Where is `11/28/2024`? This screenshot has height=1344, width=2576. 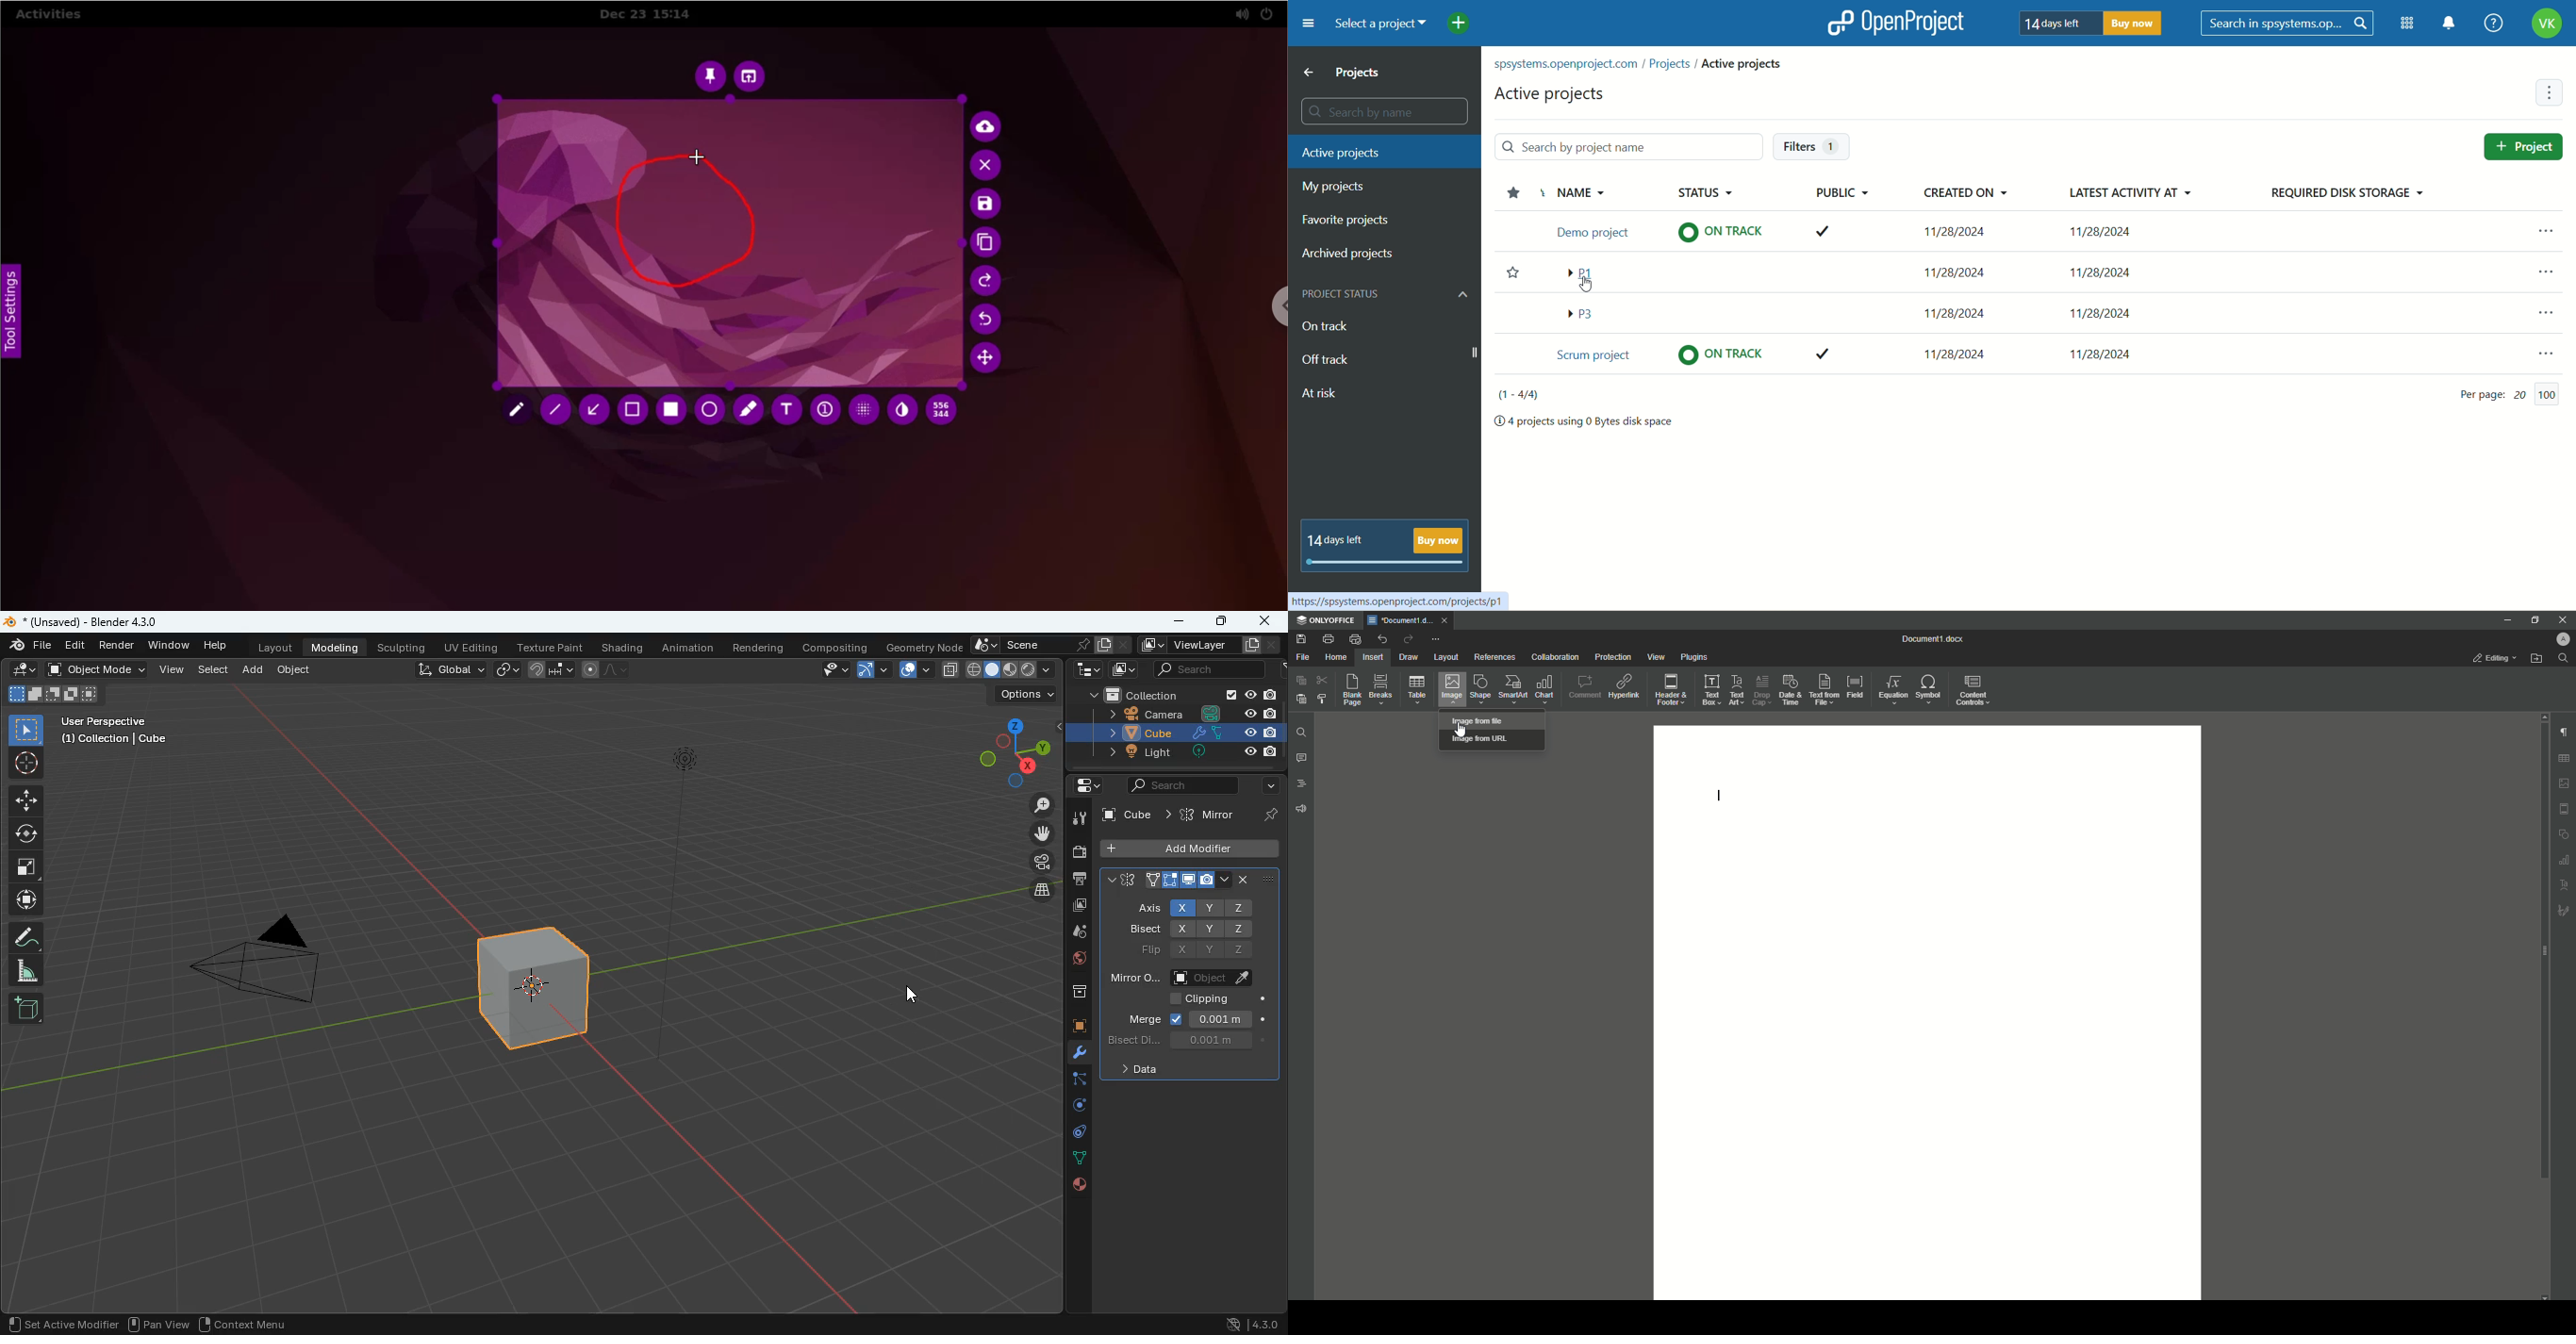 11/28/2024 is located at coordinates (2106, 350).